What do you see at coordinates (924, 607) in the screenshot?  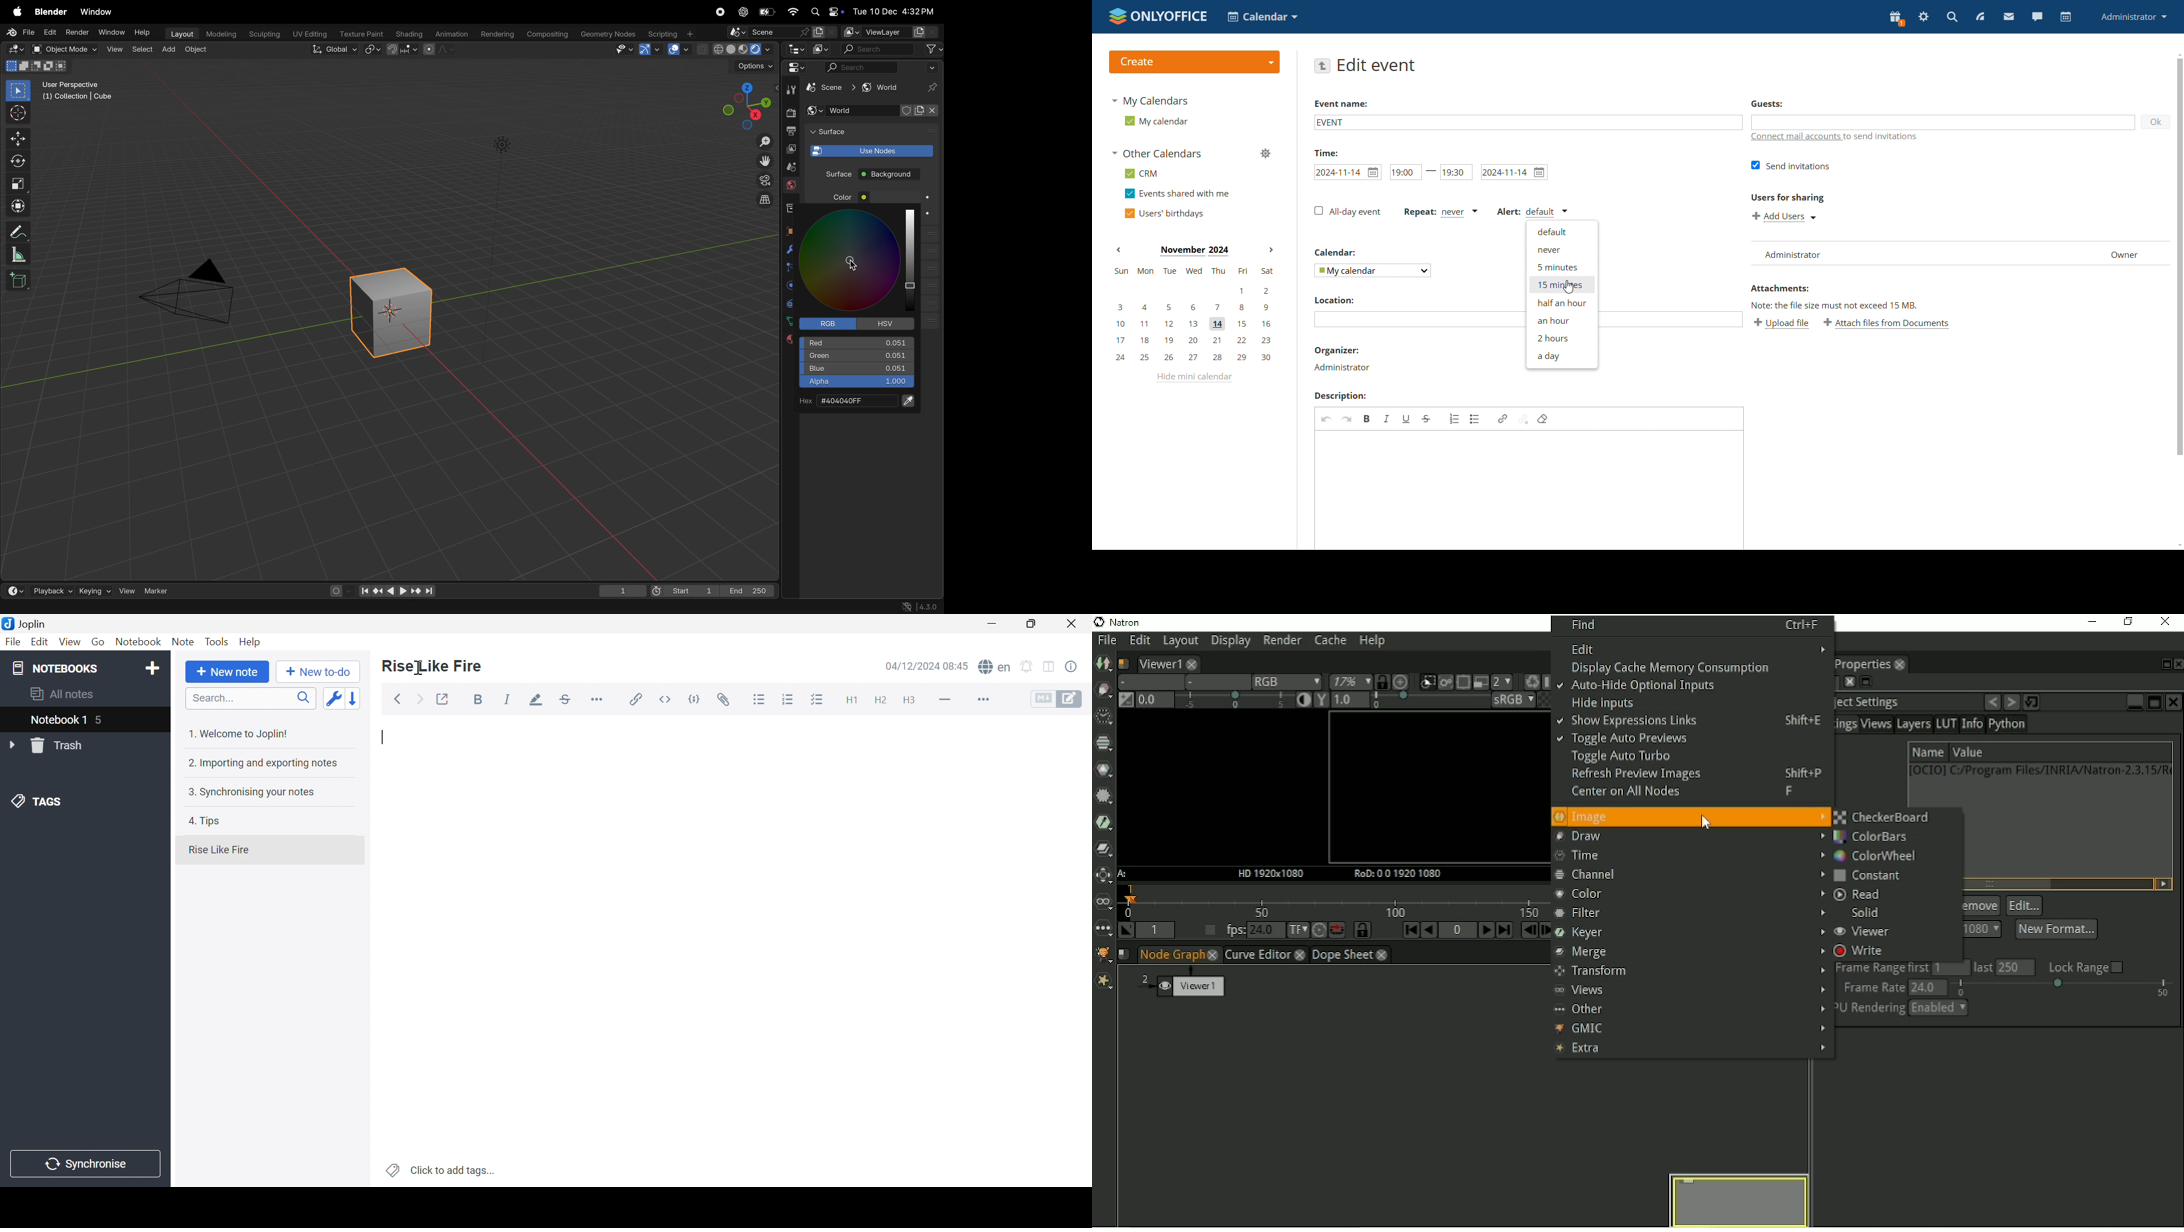 I see `version` at bounding box center [924, 607].